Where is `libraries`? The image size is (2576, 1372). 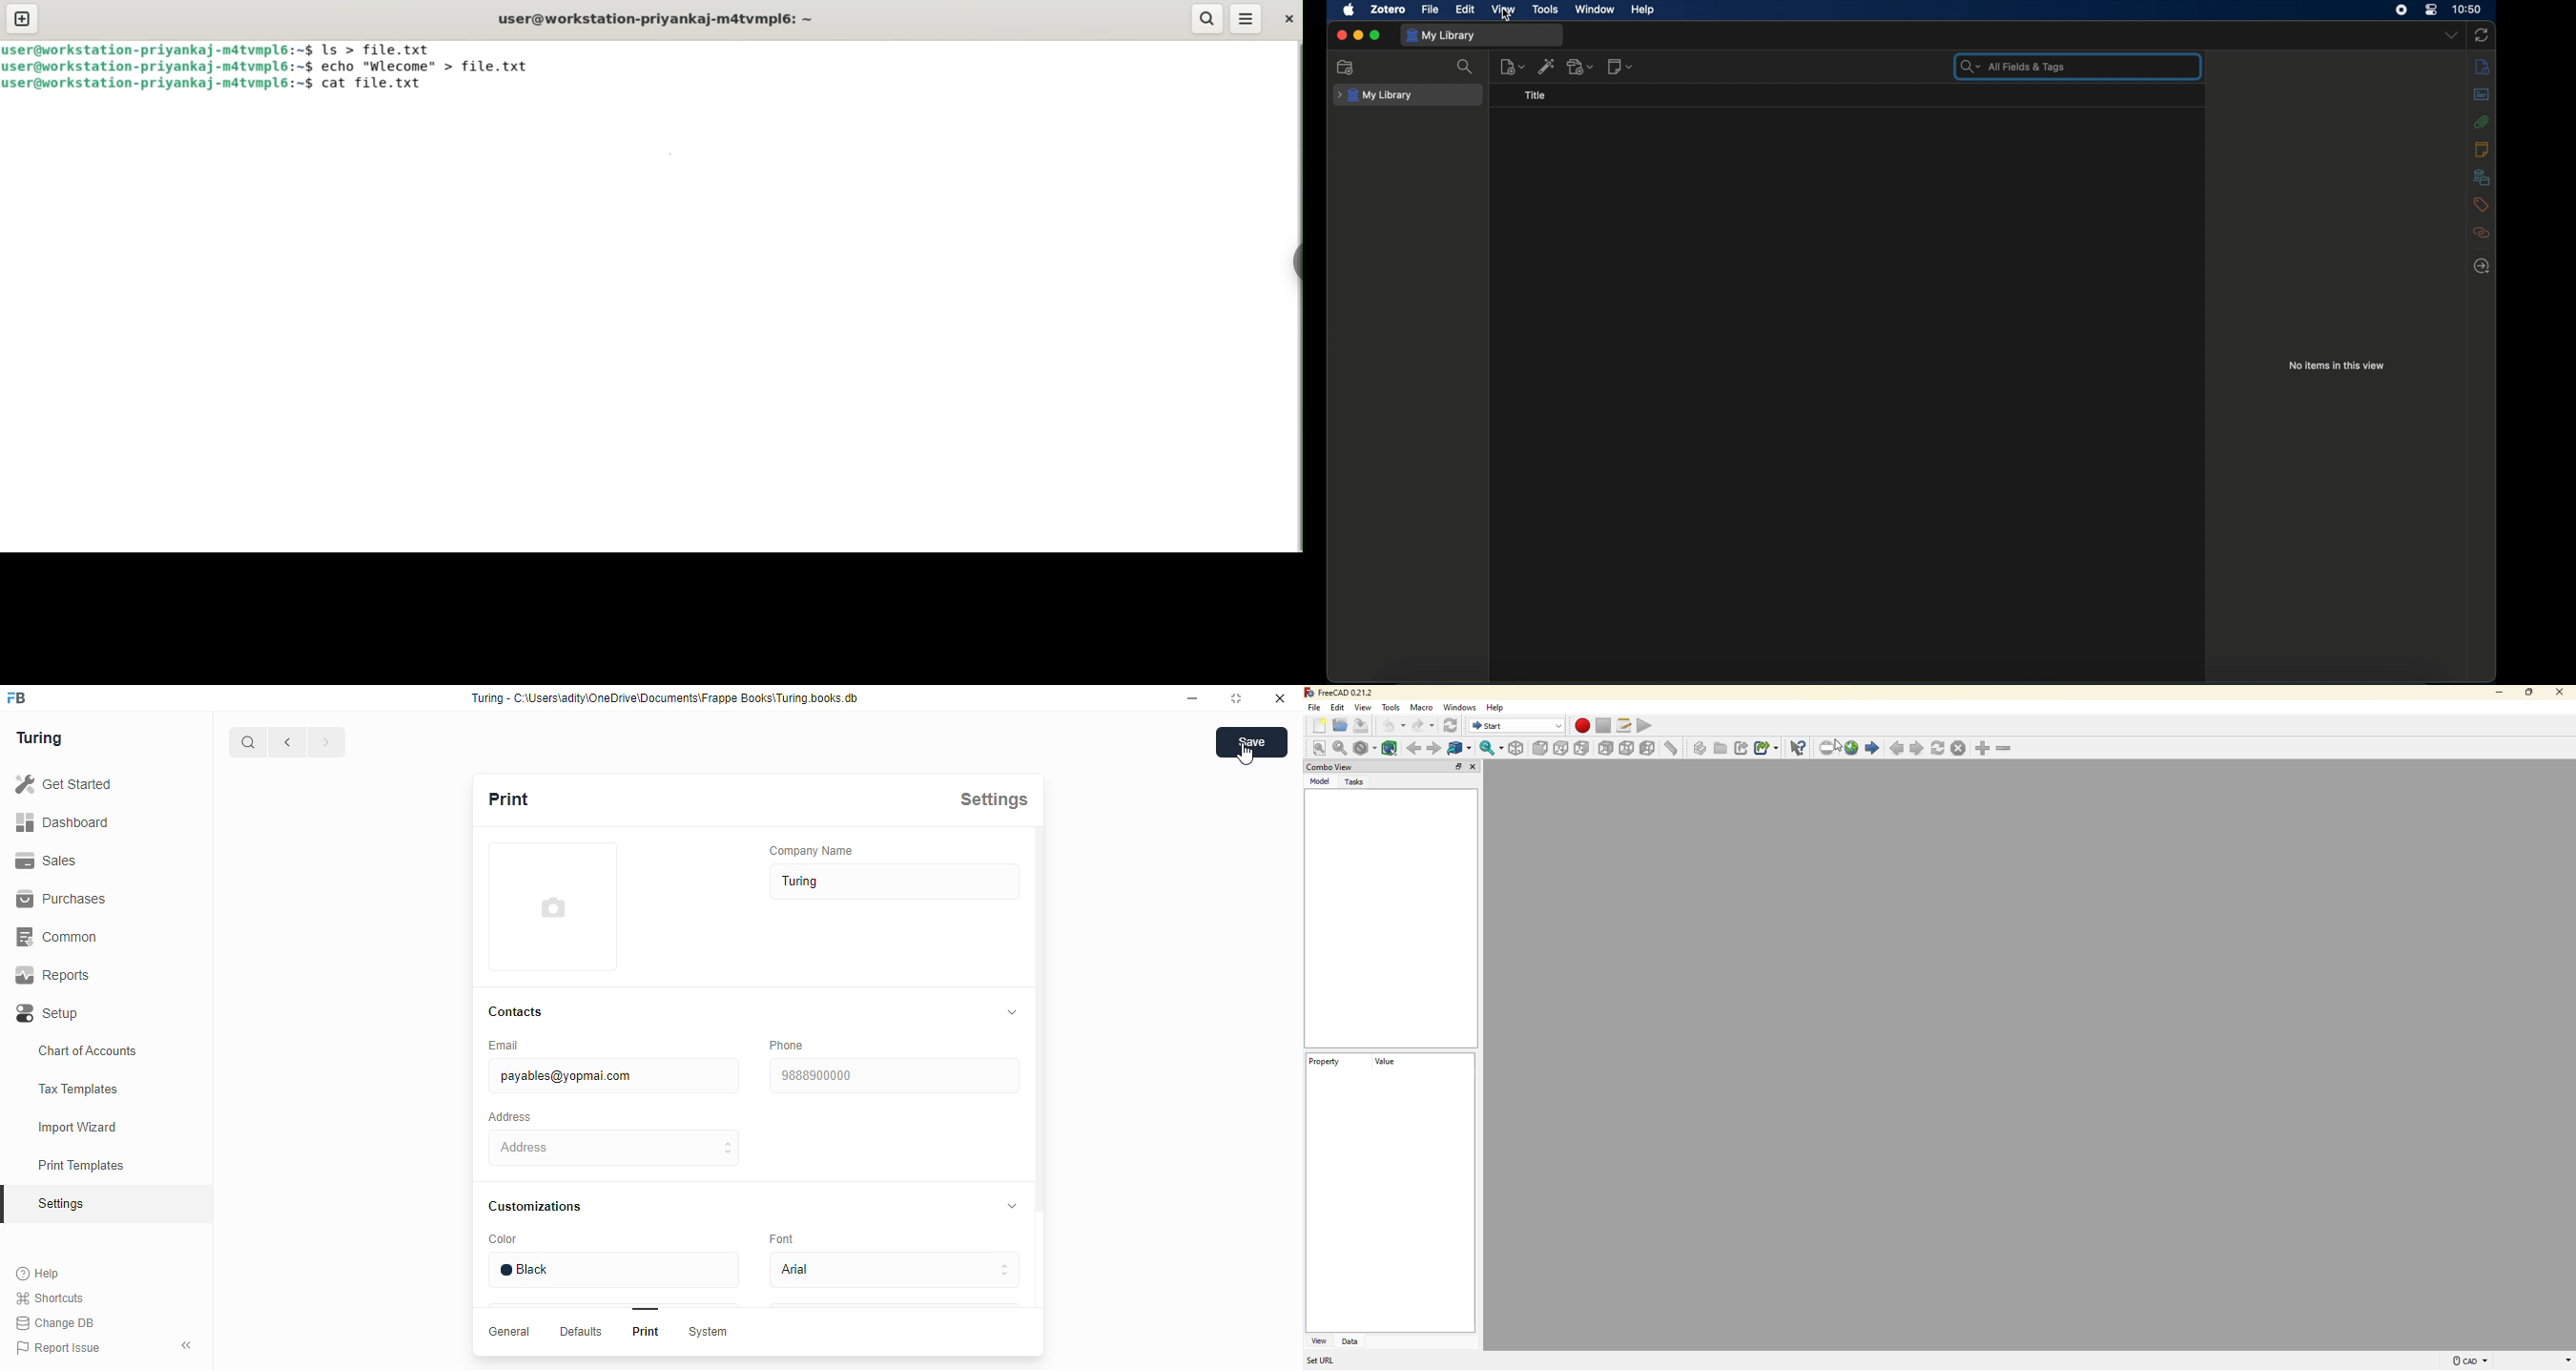 libraries is located at coordinates (2481, 177).